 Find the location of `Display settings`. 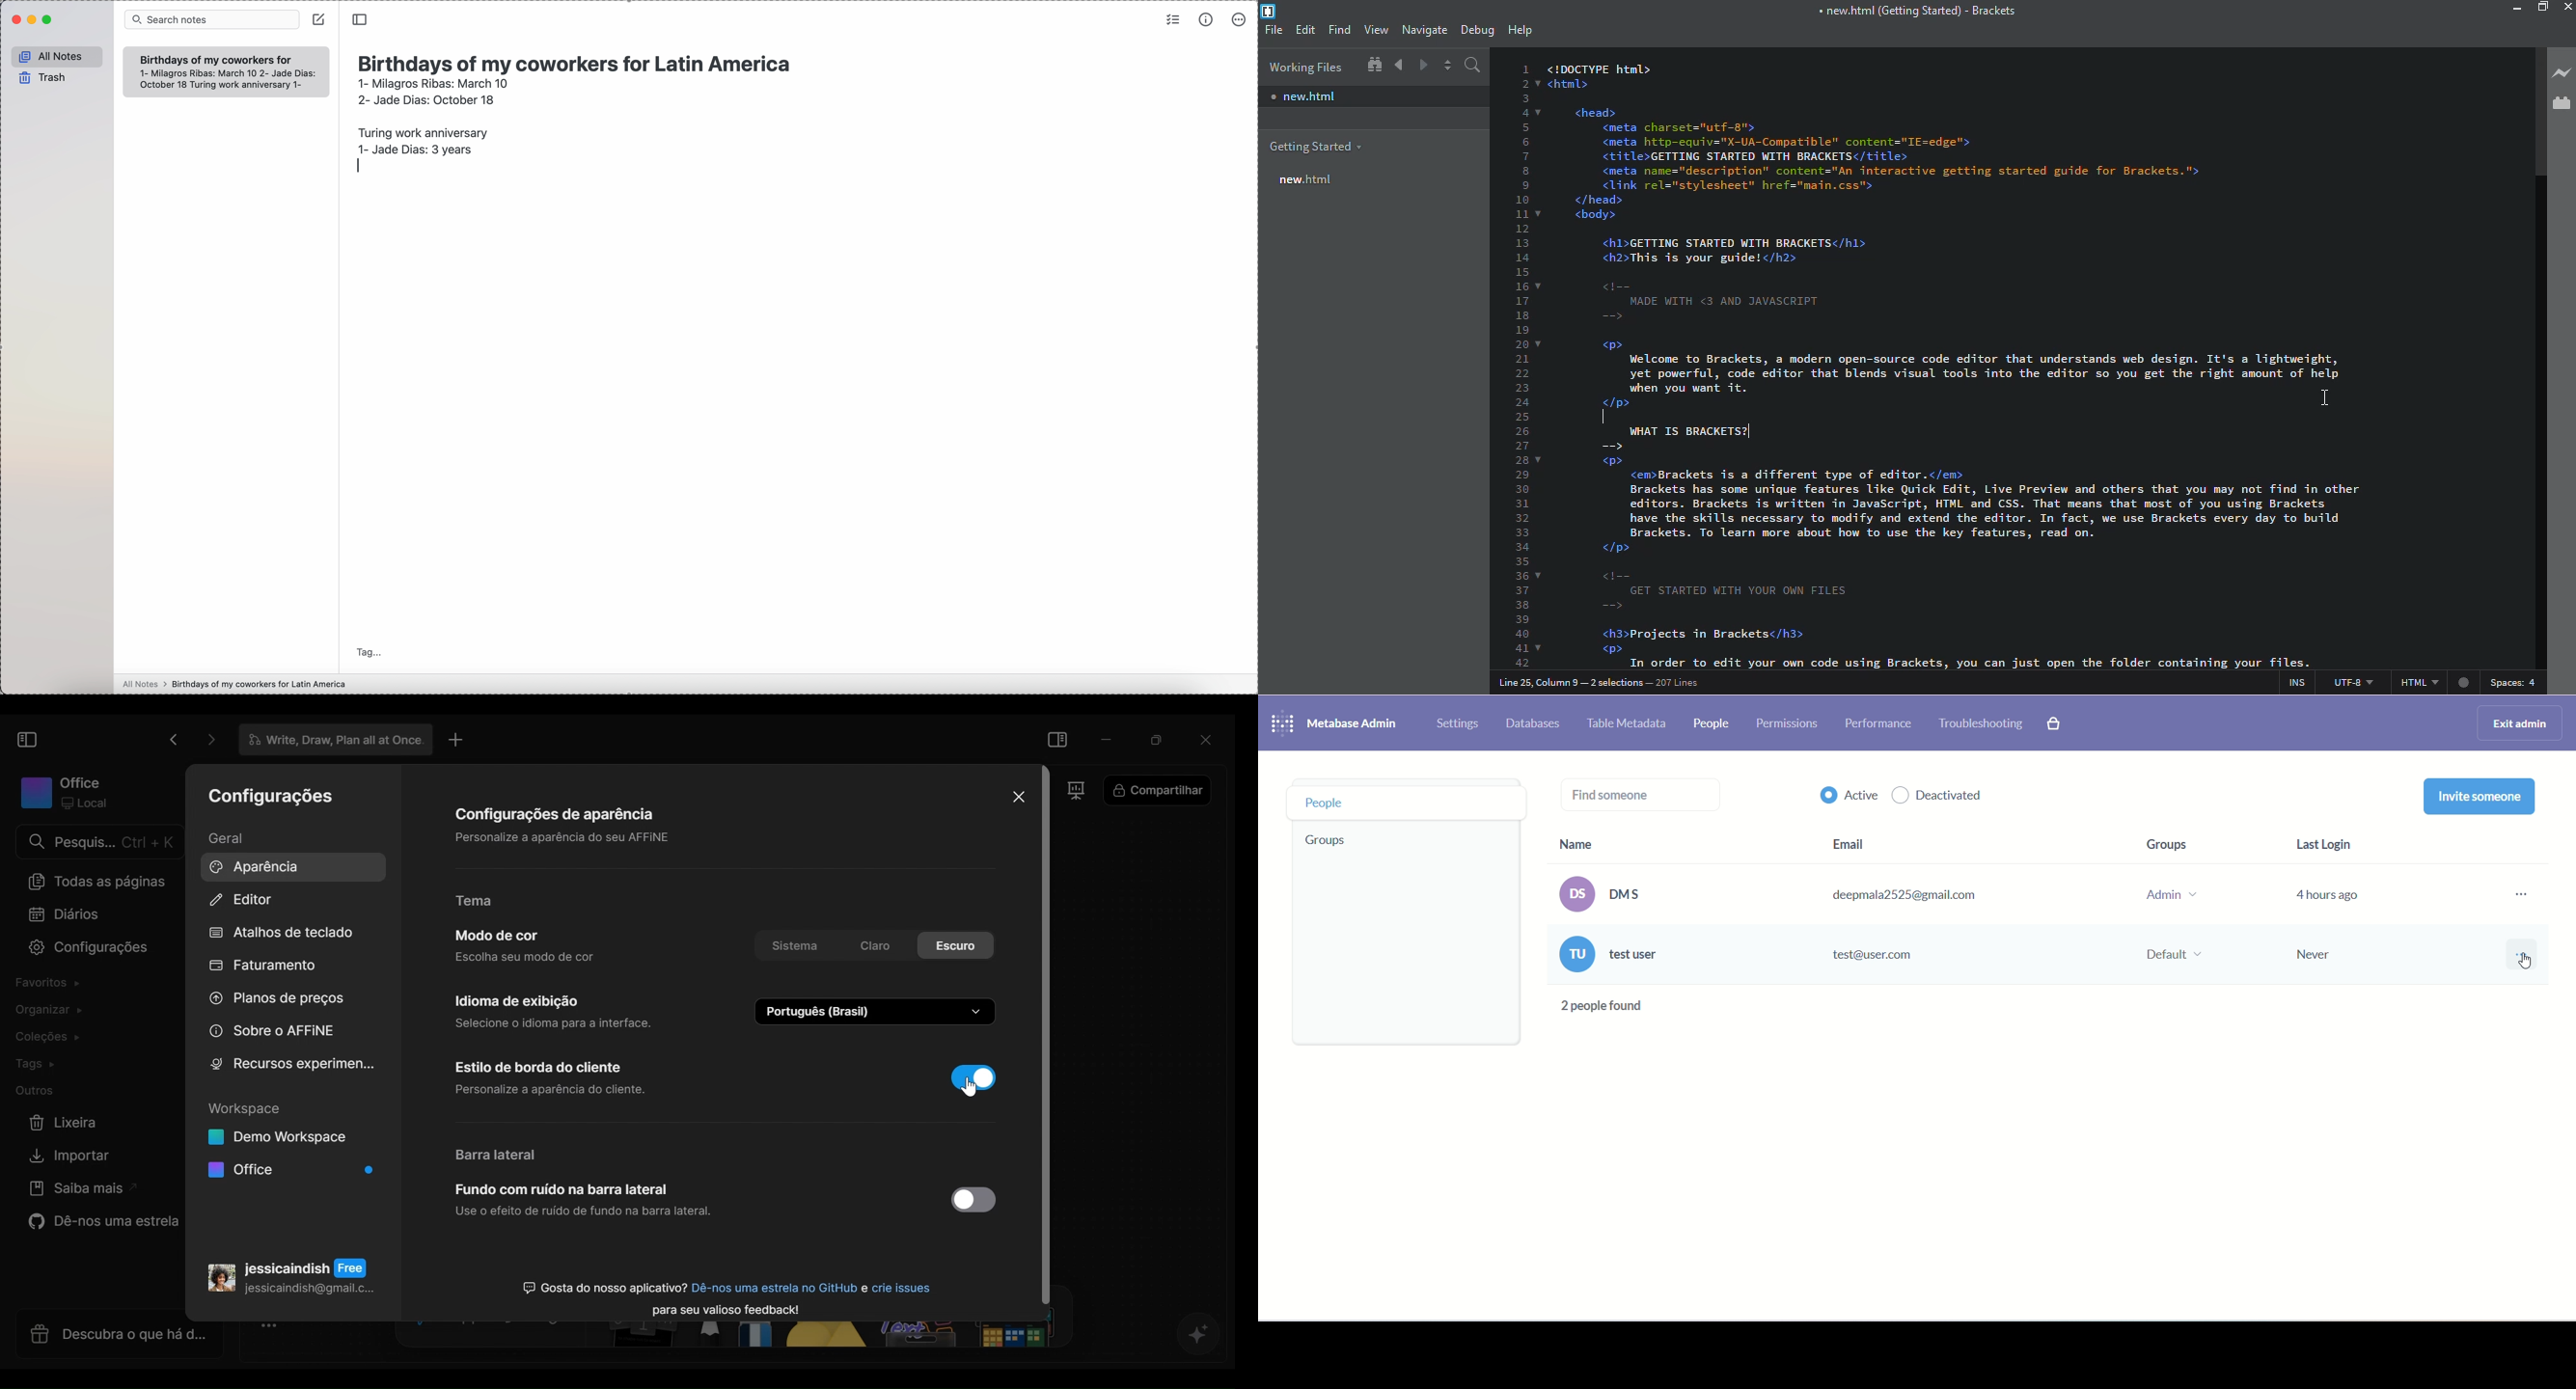

Display settings is located at coordinates (554, 1010).